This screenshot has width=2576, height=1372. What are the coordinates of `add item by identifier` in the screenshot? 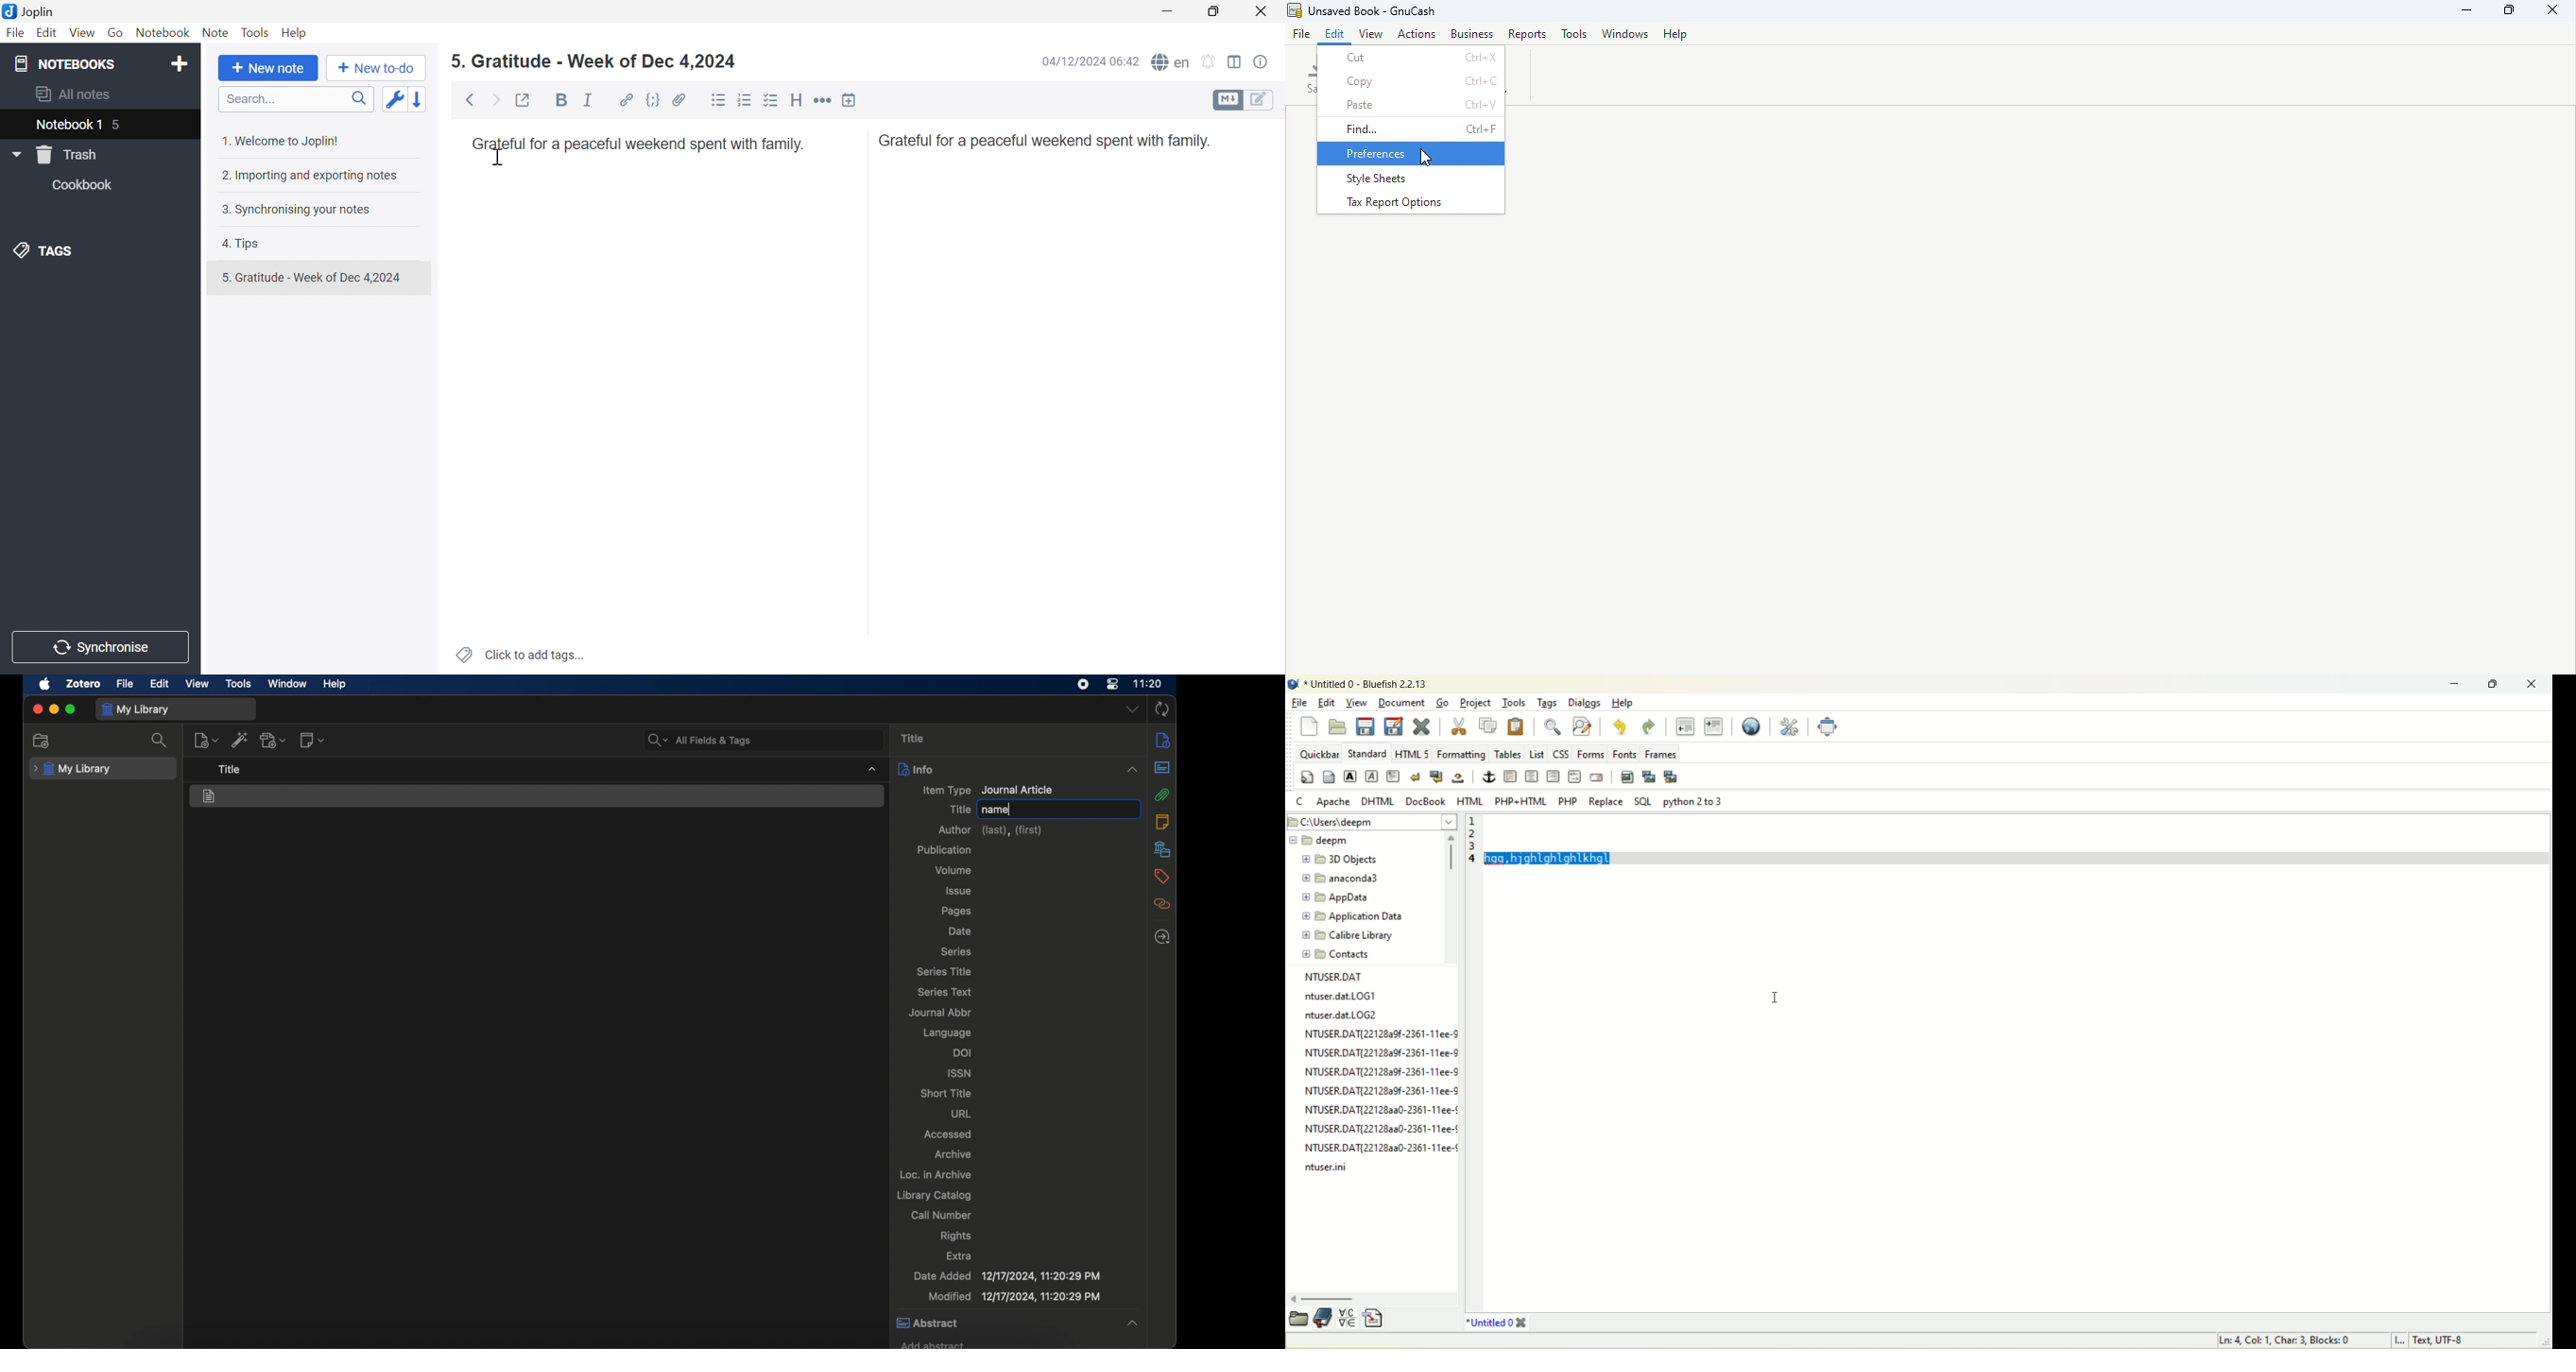 It's located at (241, 739).